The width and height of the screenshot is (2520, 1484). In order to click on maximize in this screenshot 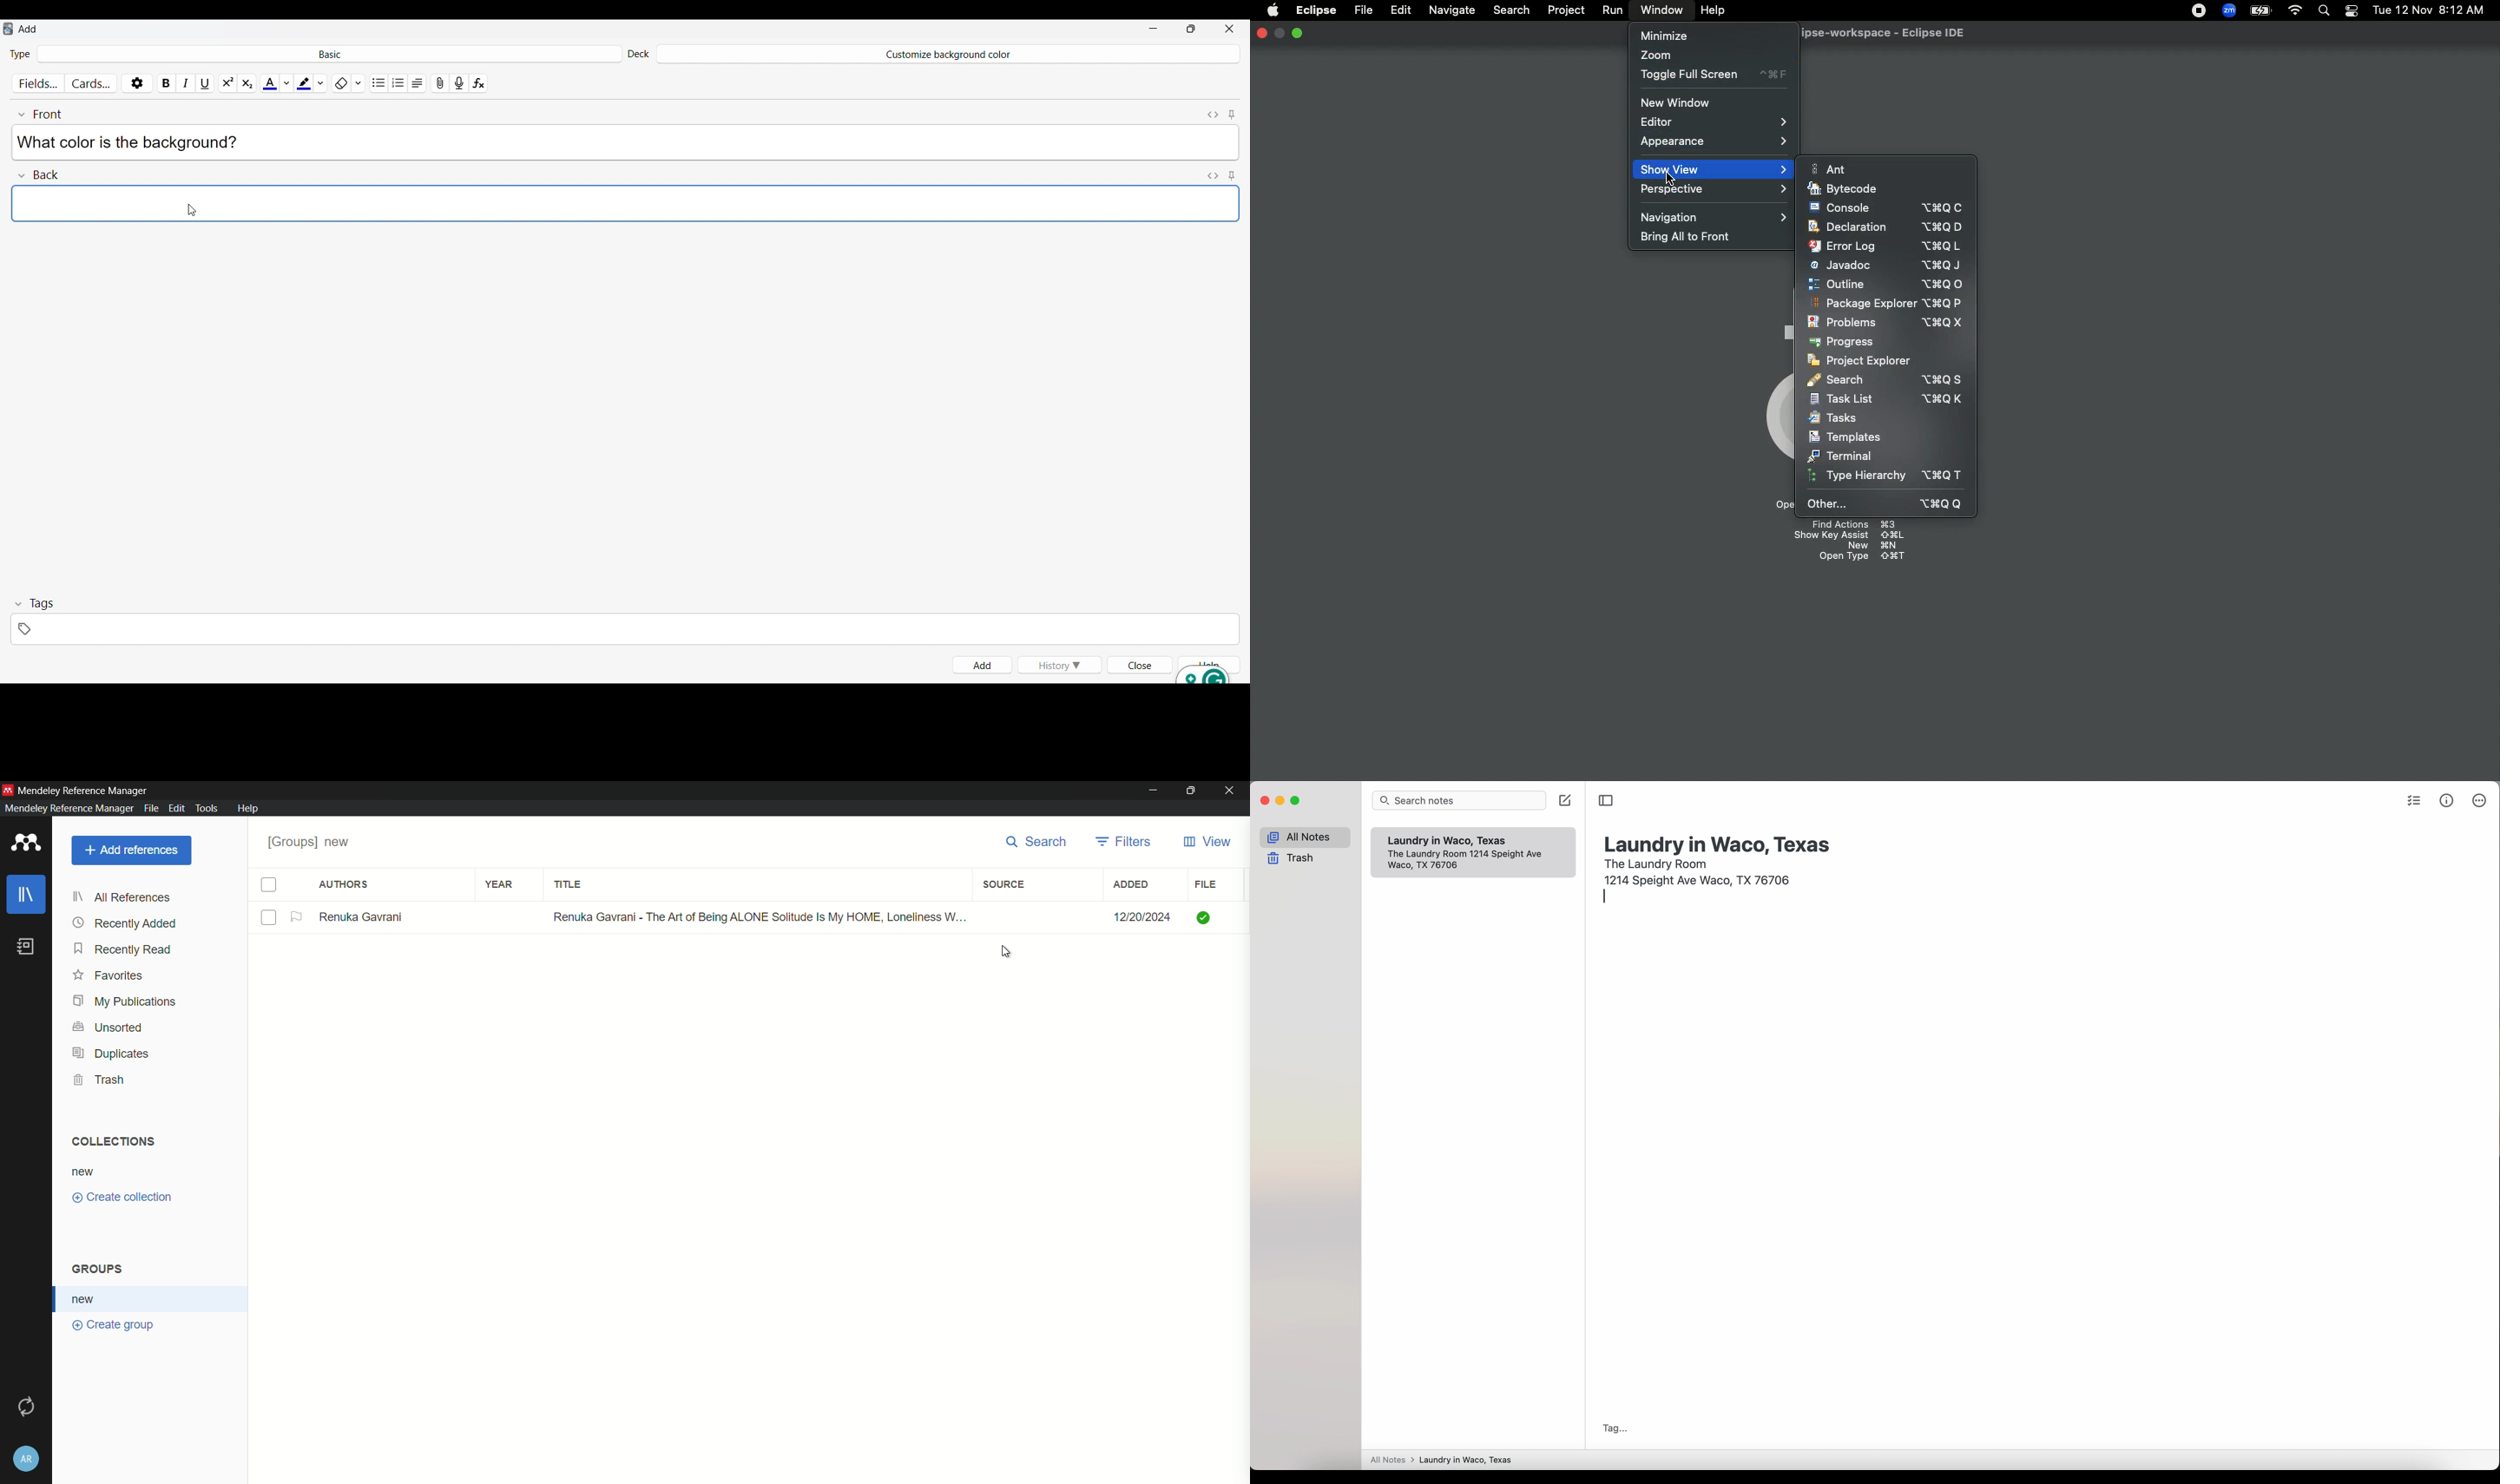, I will do `click(1192, 790)`.